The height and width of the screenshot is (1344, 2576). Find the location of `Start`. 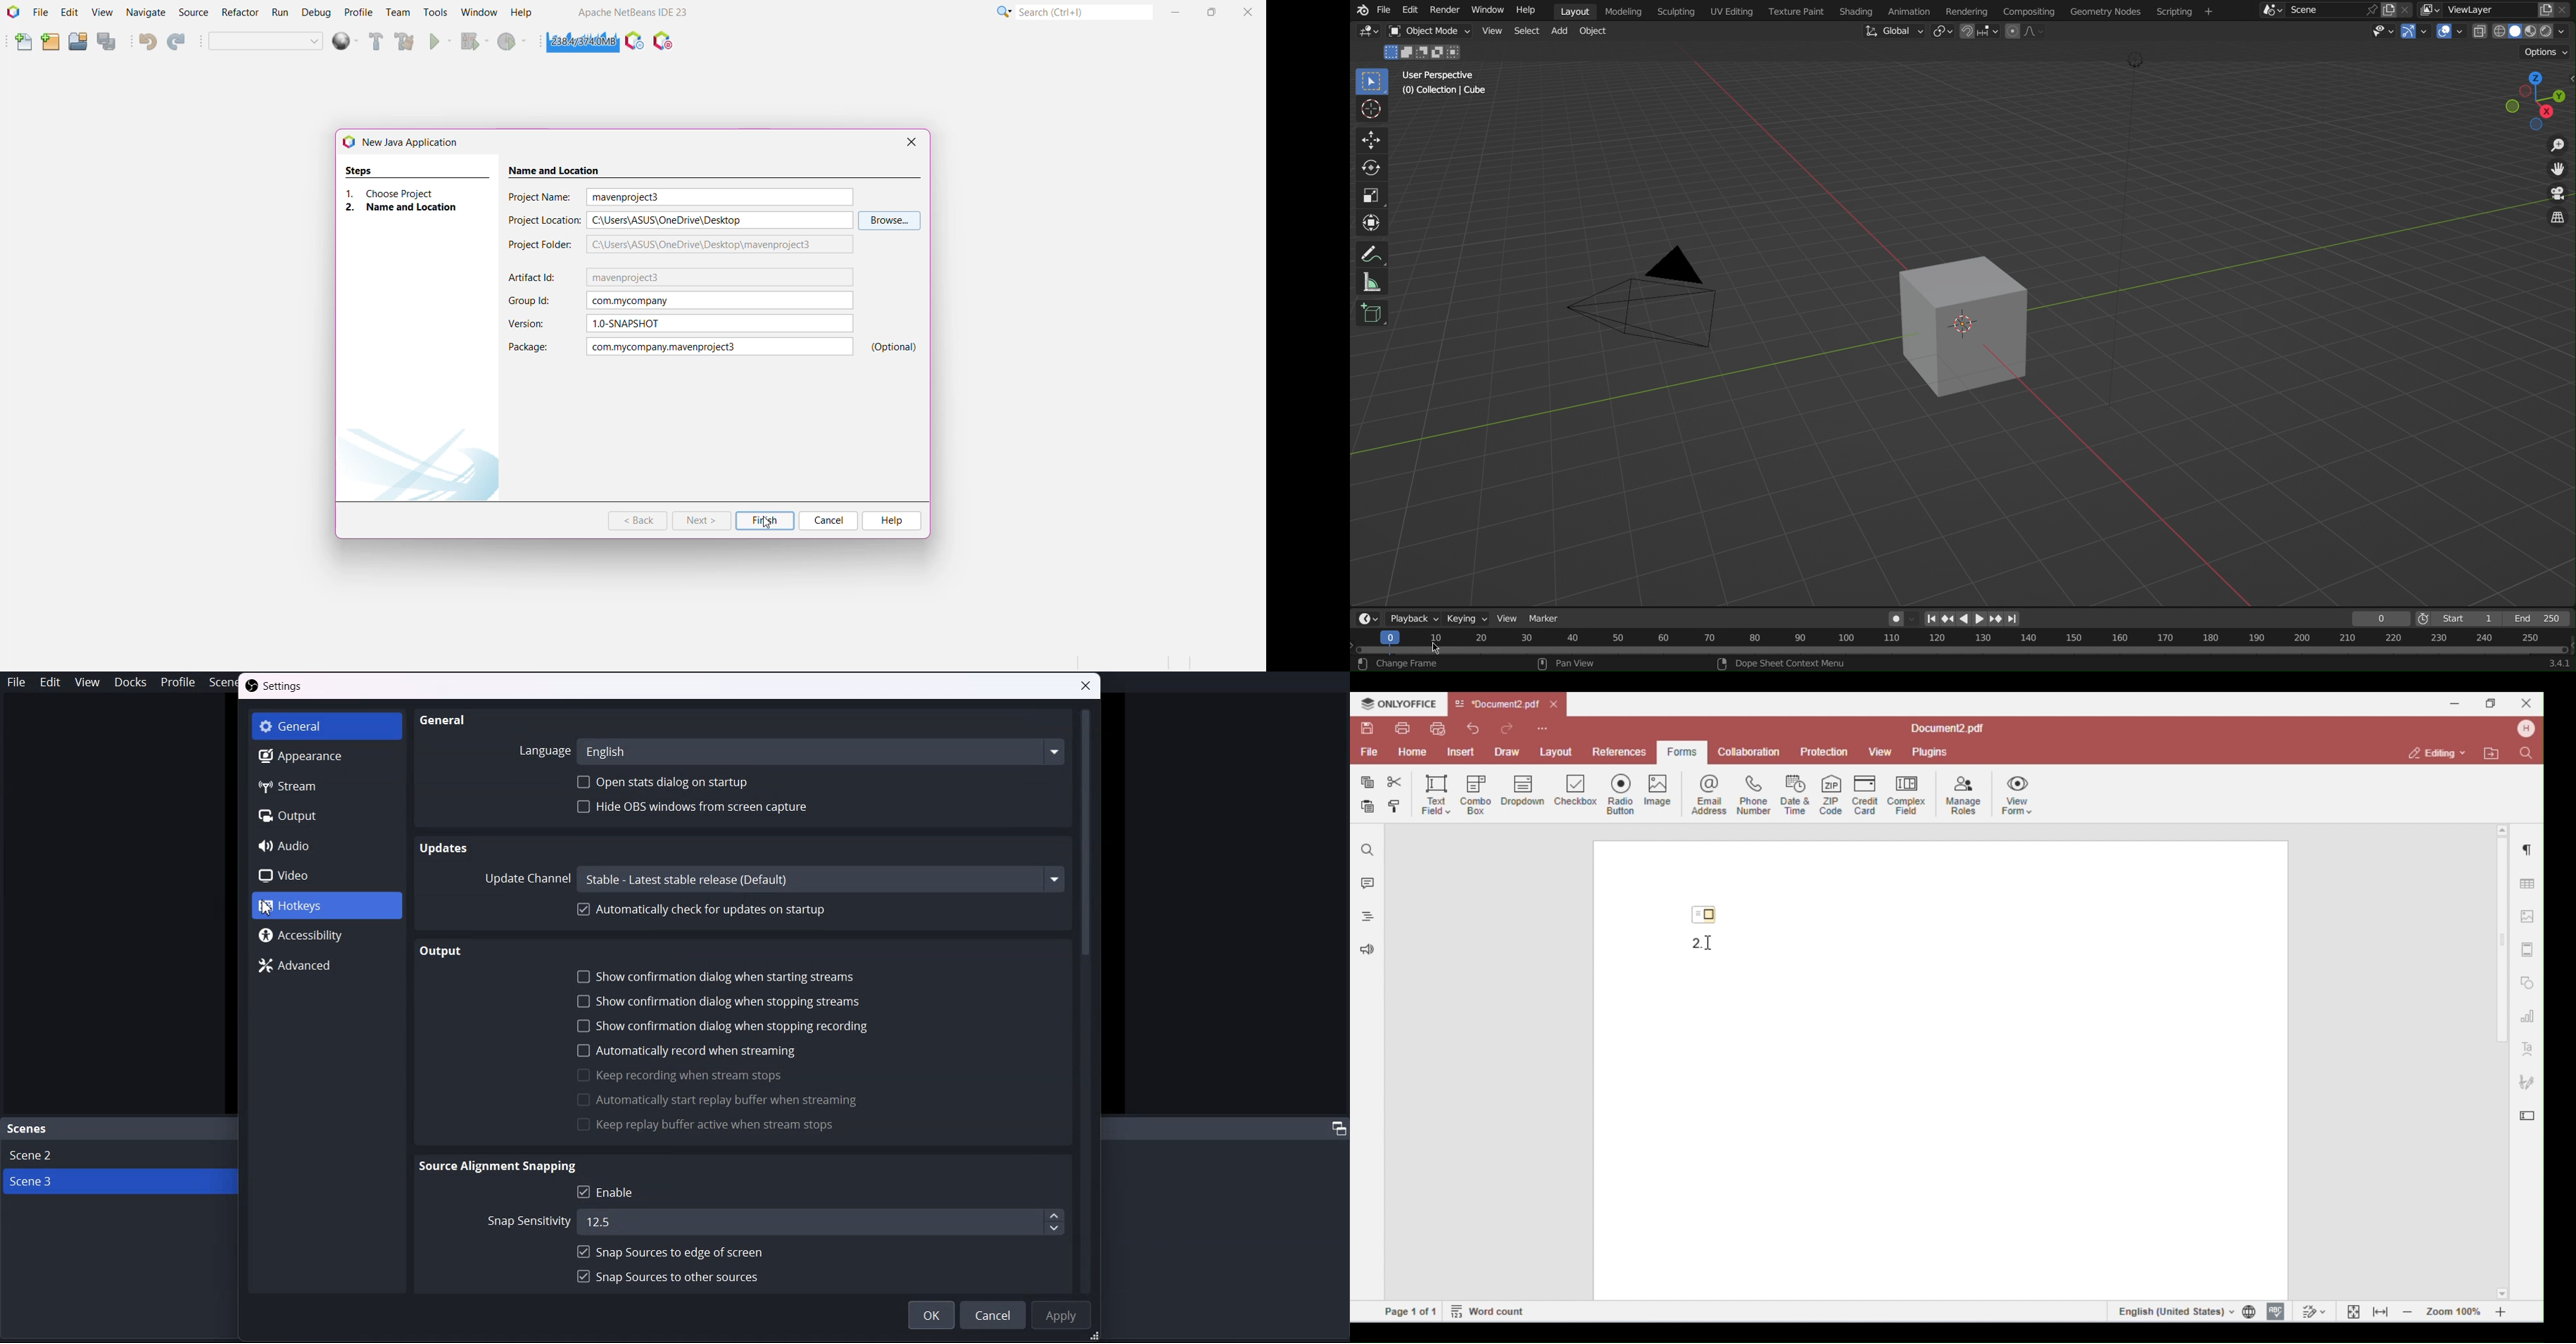

Start is located at coordinates (2461, 618).